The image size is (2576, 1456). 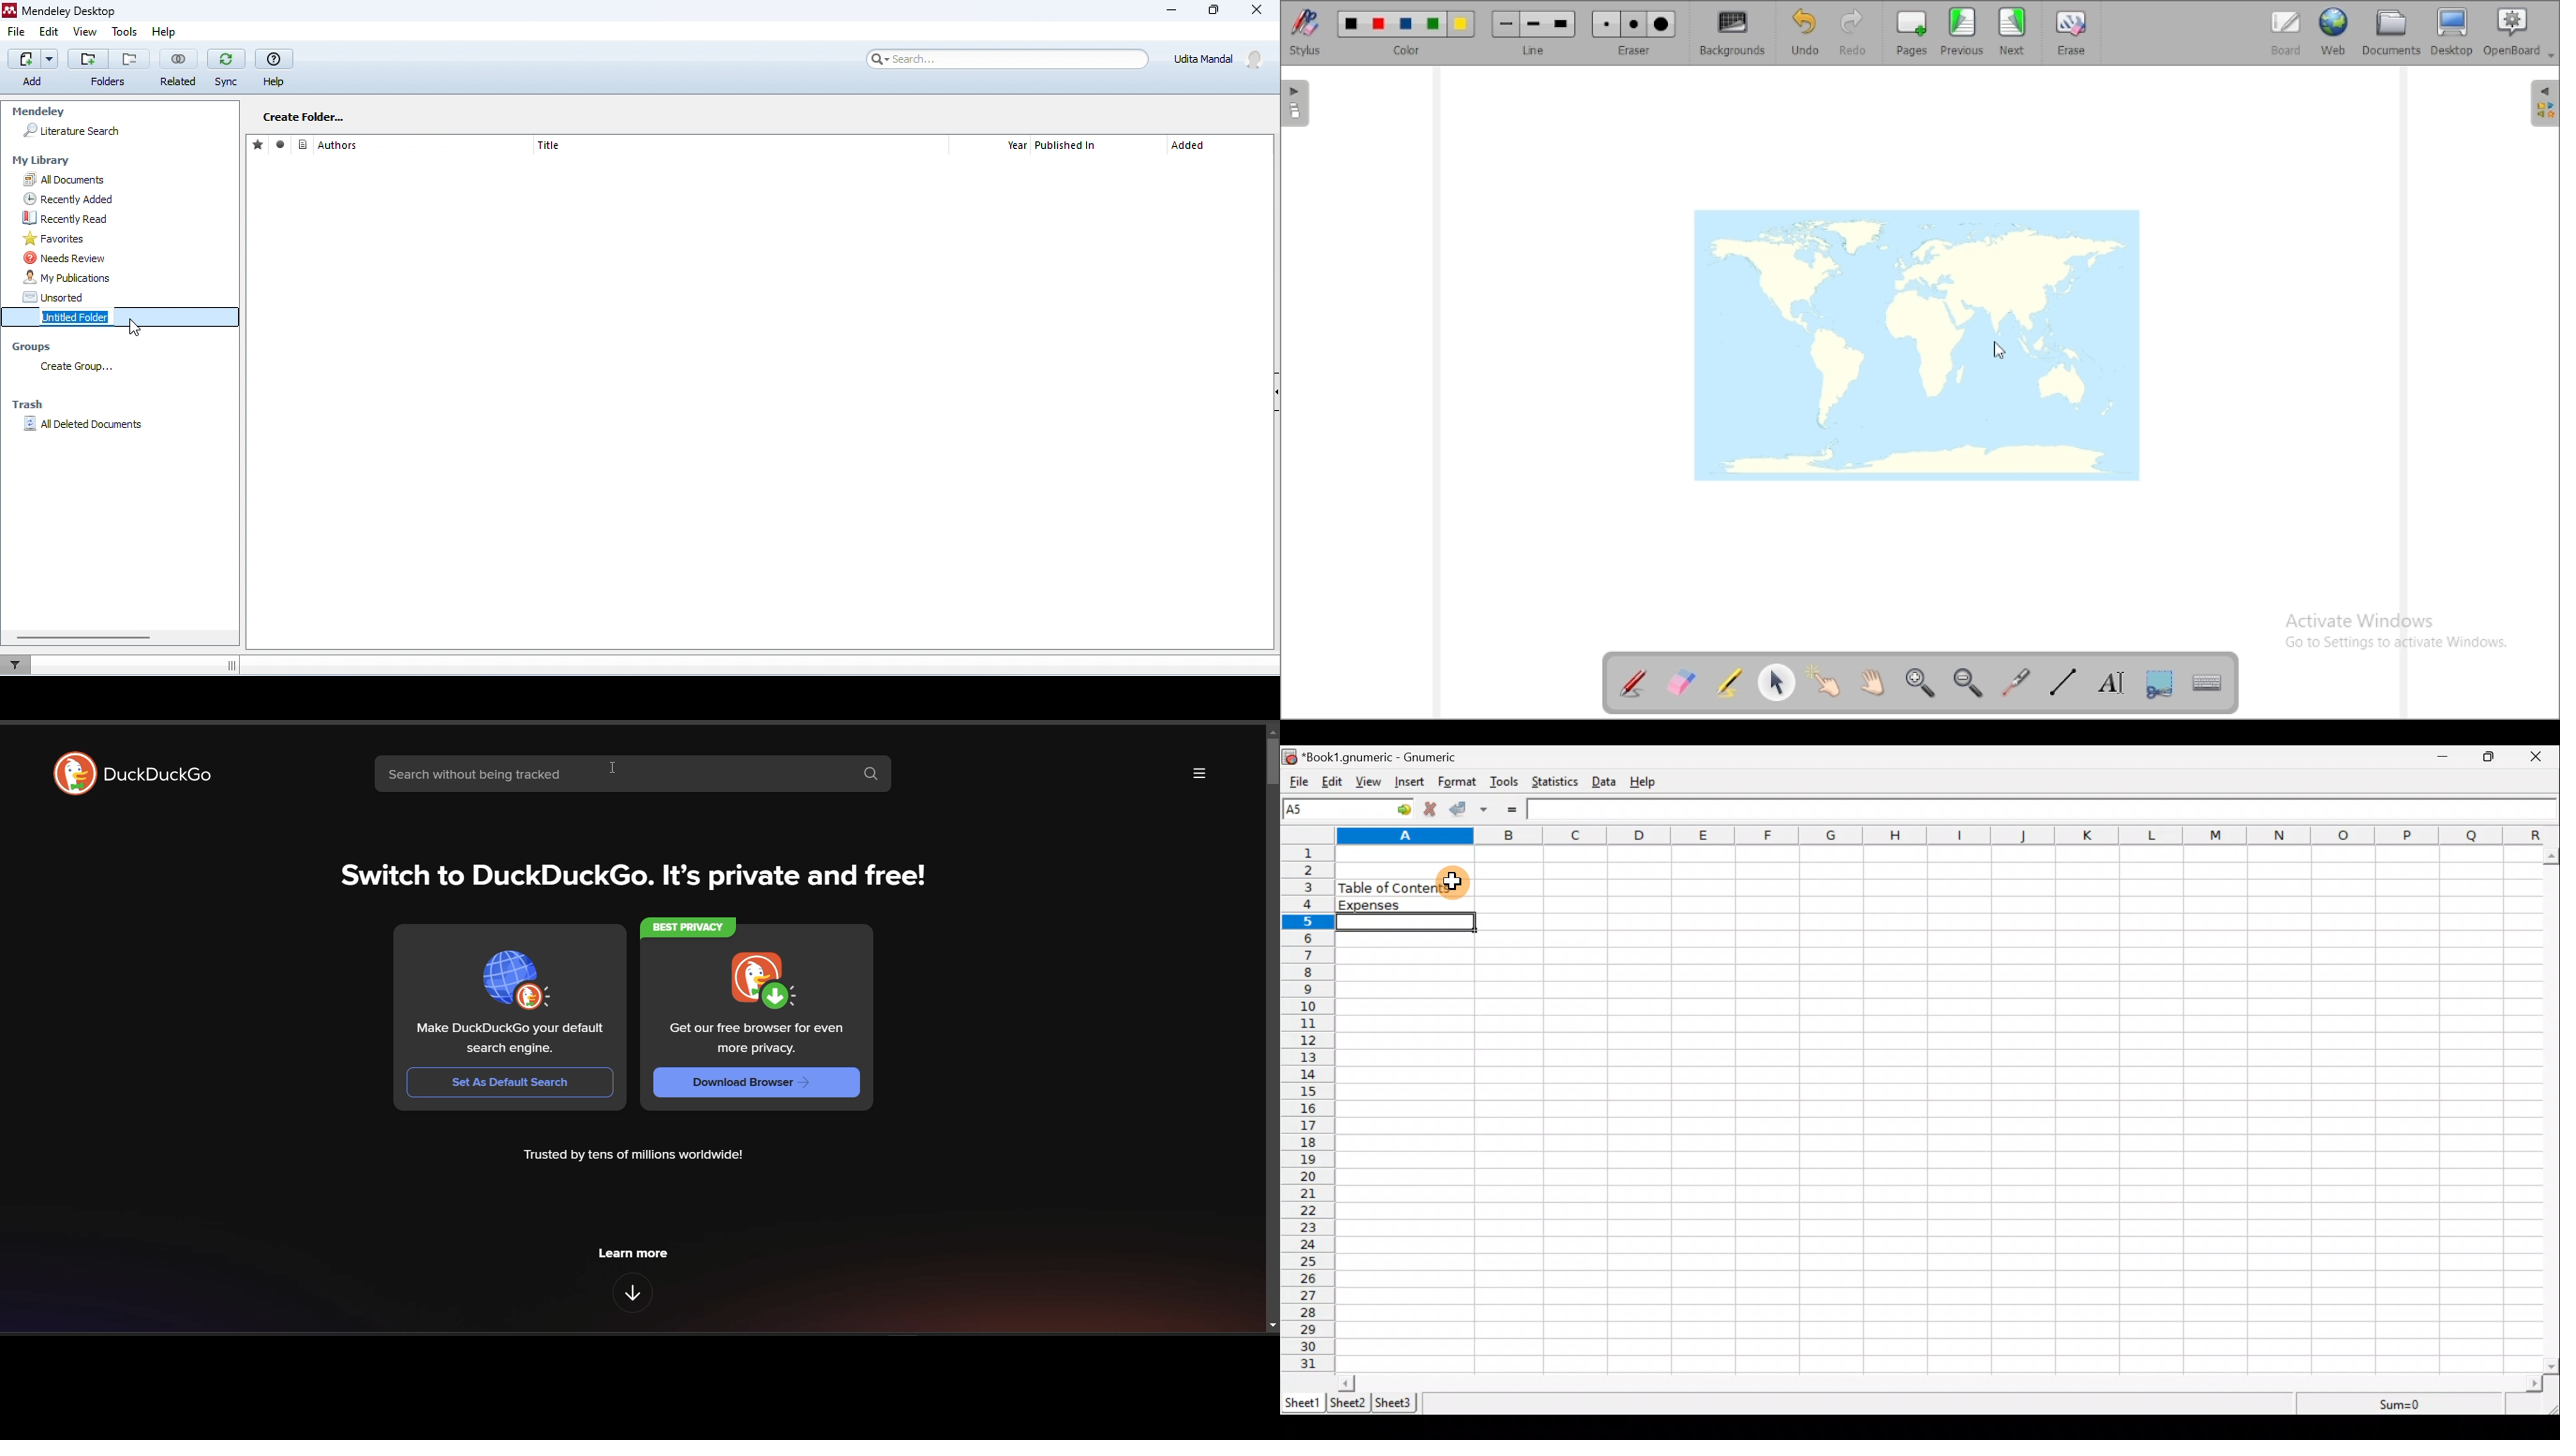 I want to click on DuckDuckGo Logo, so click(x=63, y=774).